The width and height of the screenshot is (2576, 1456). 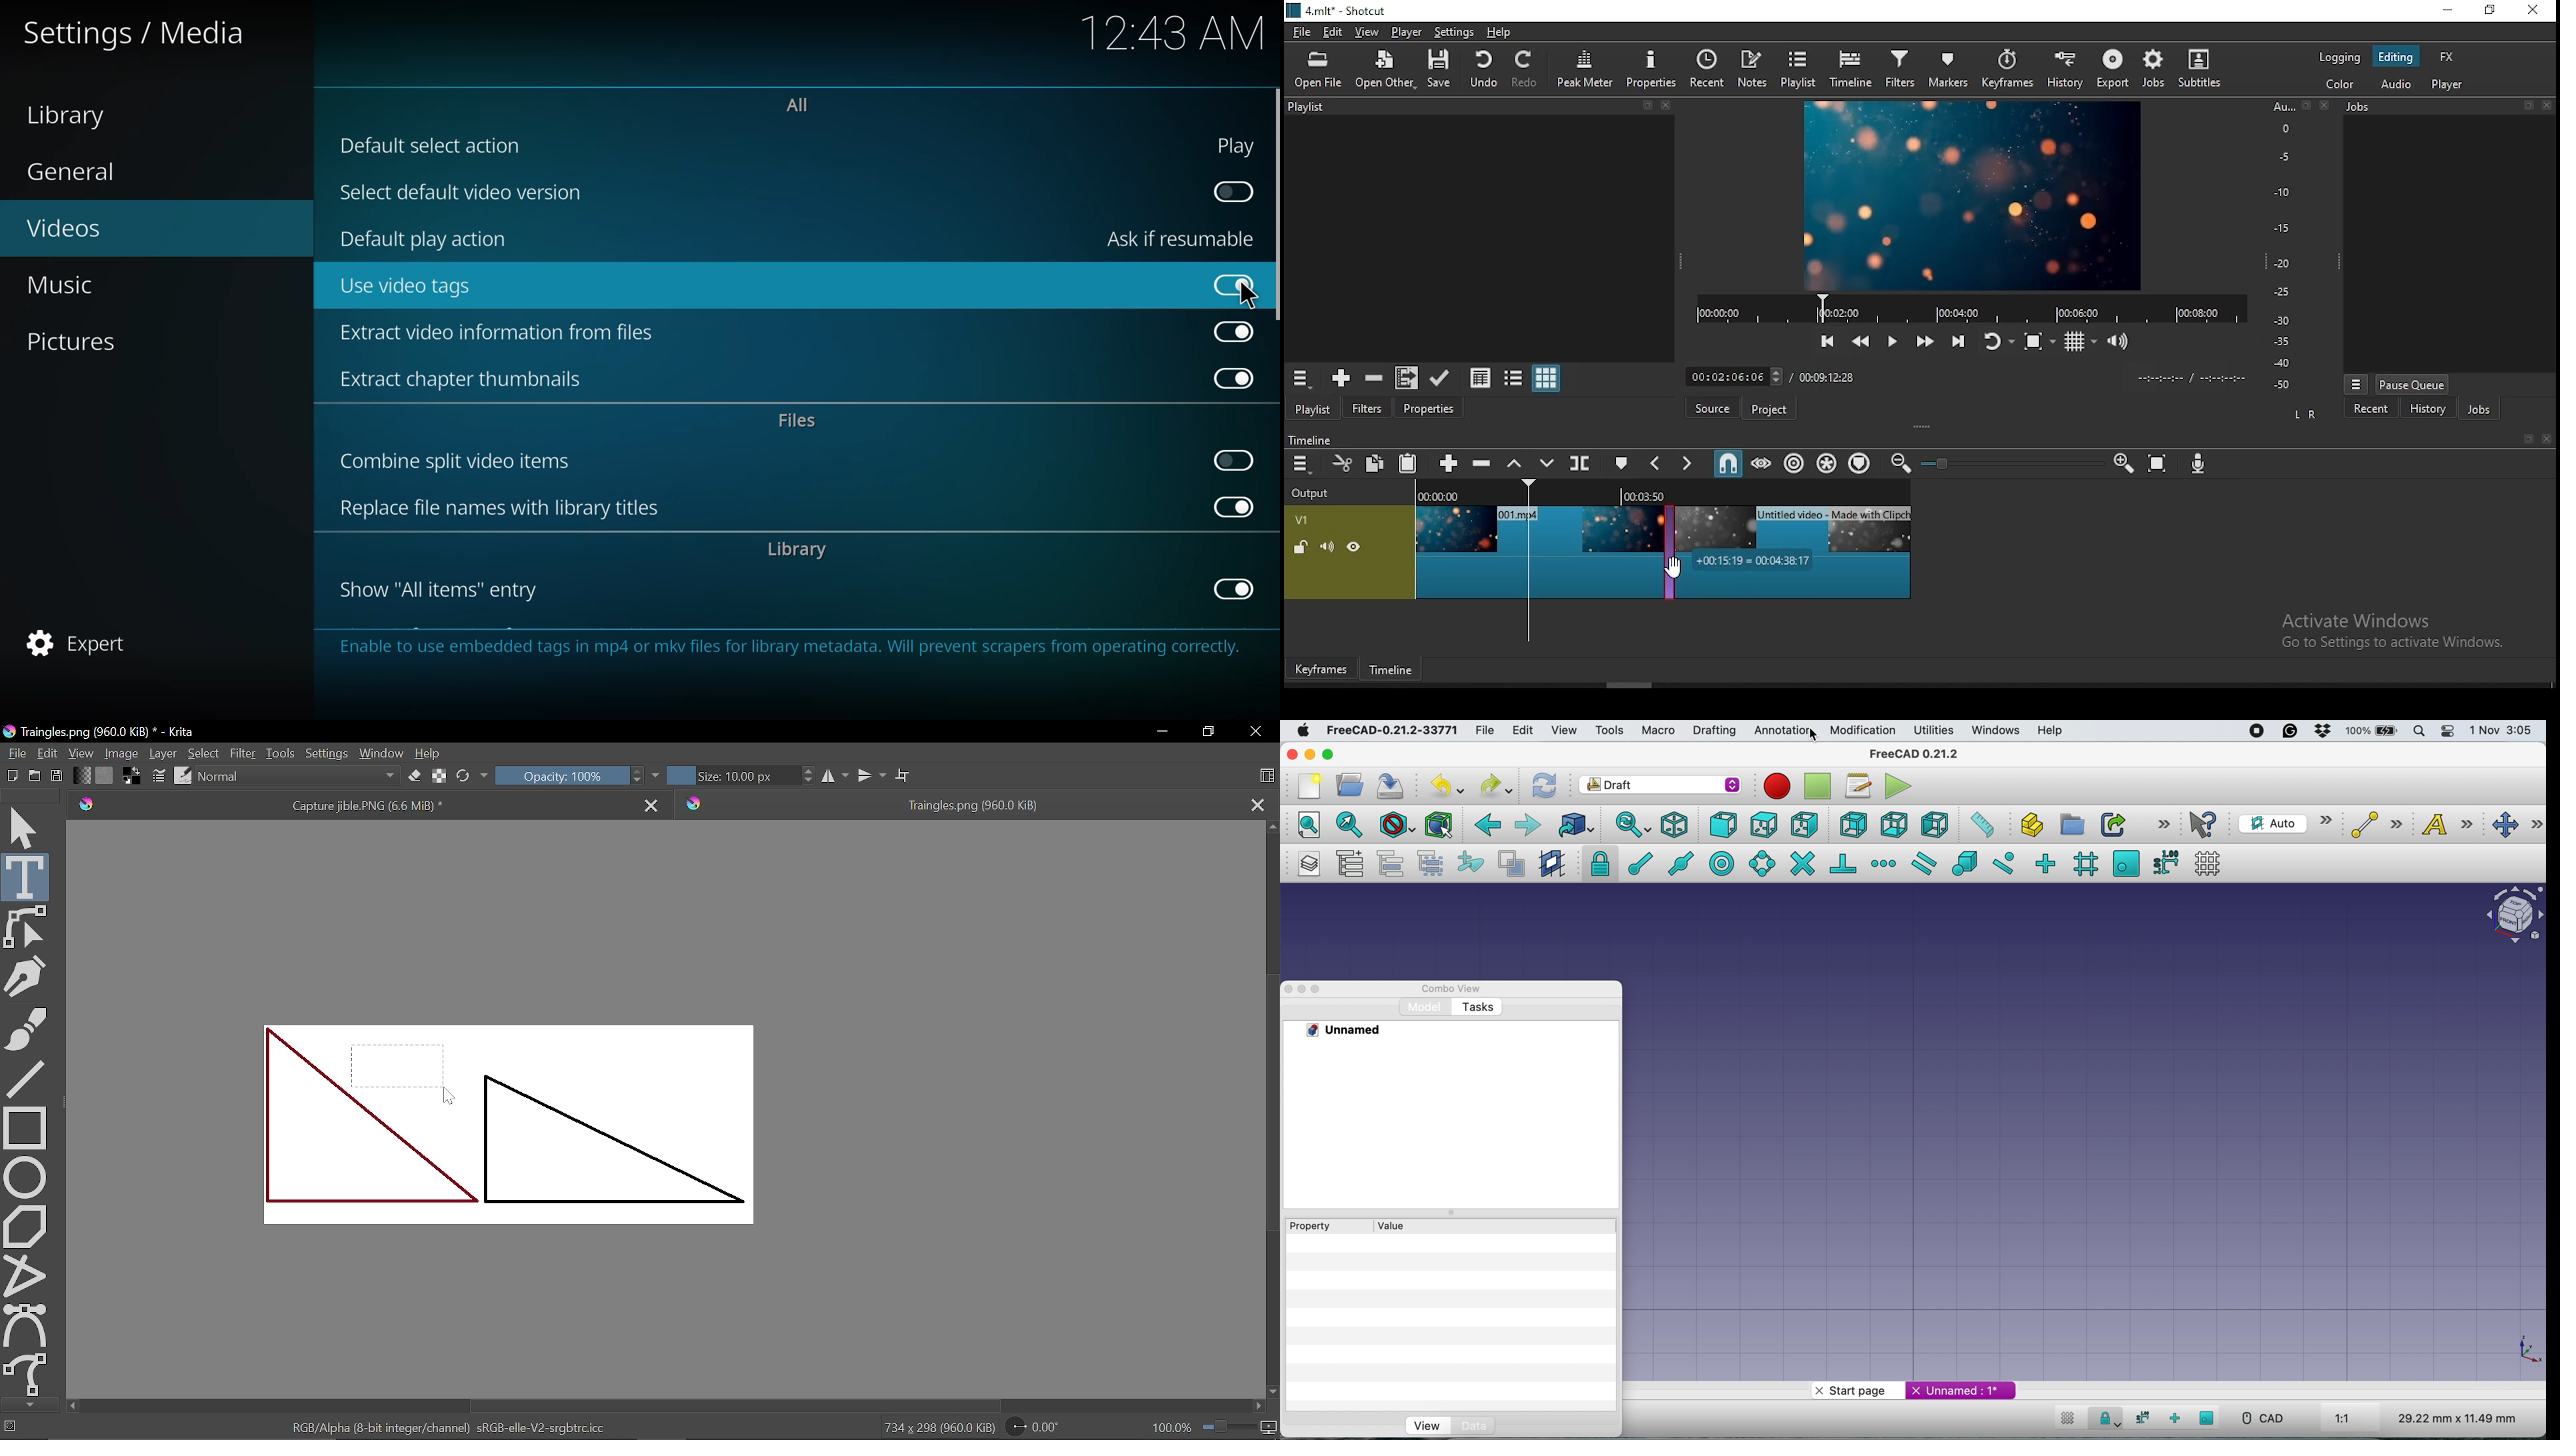 What do you see at coordinates (1547, 463) in the screenshot?
I see `overwrite` at bounding box center [1547, 463].